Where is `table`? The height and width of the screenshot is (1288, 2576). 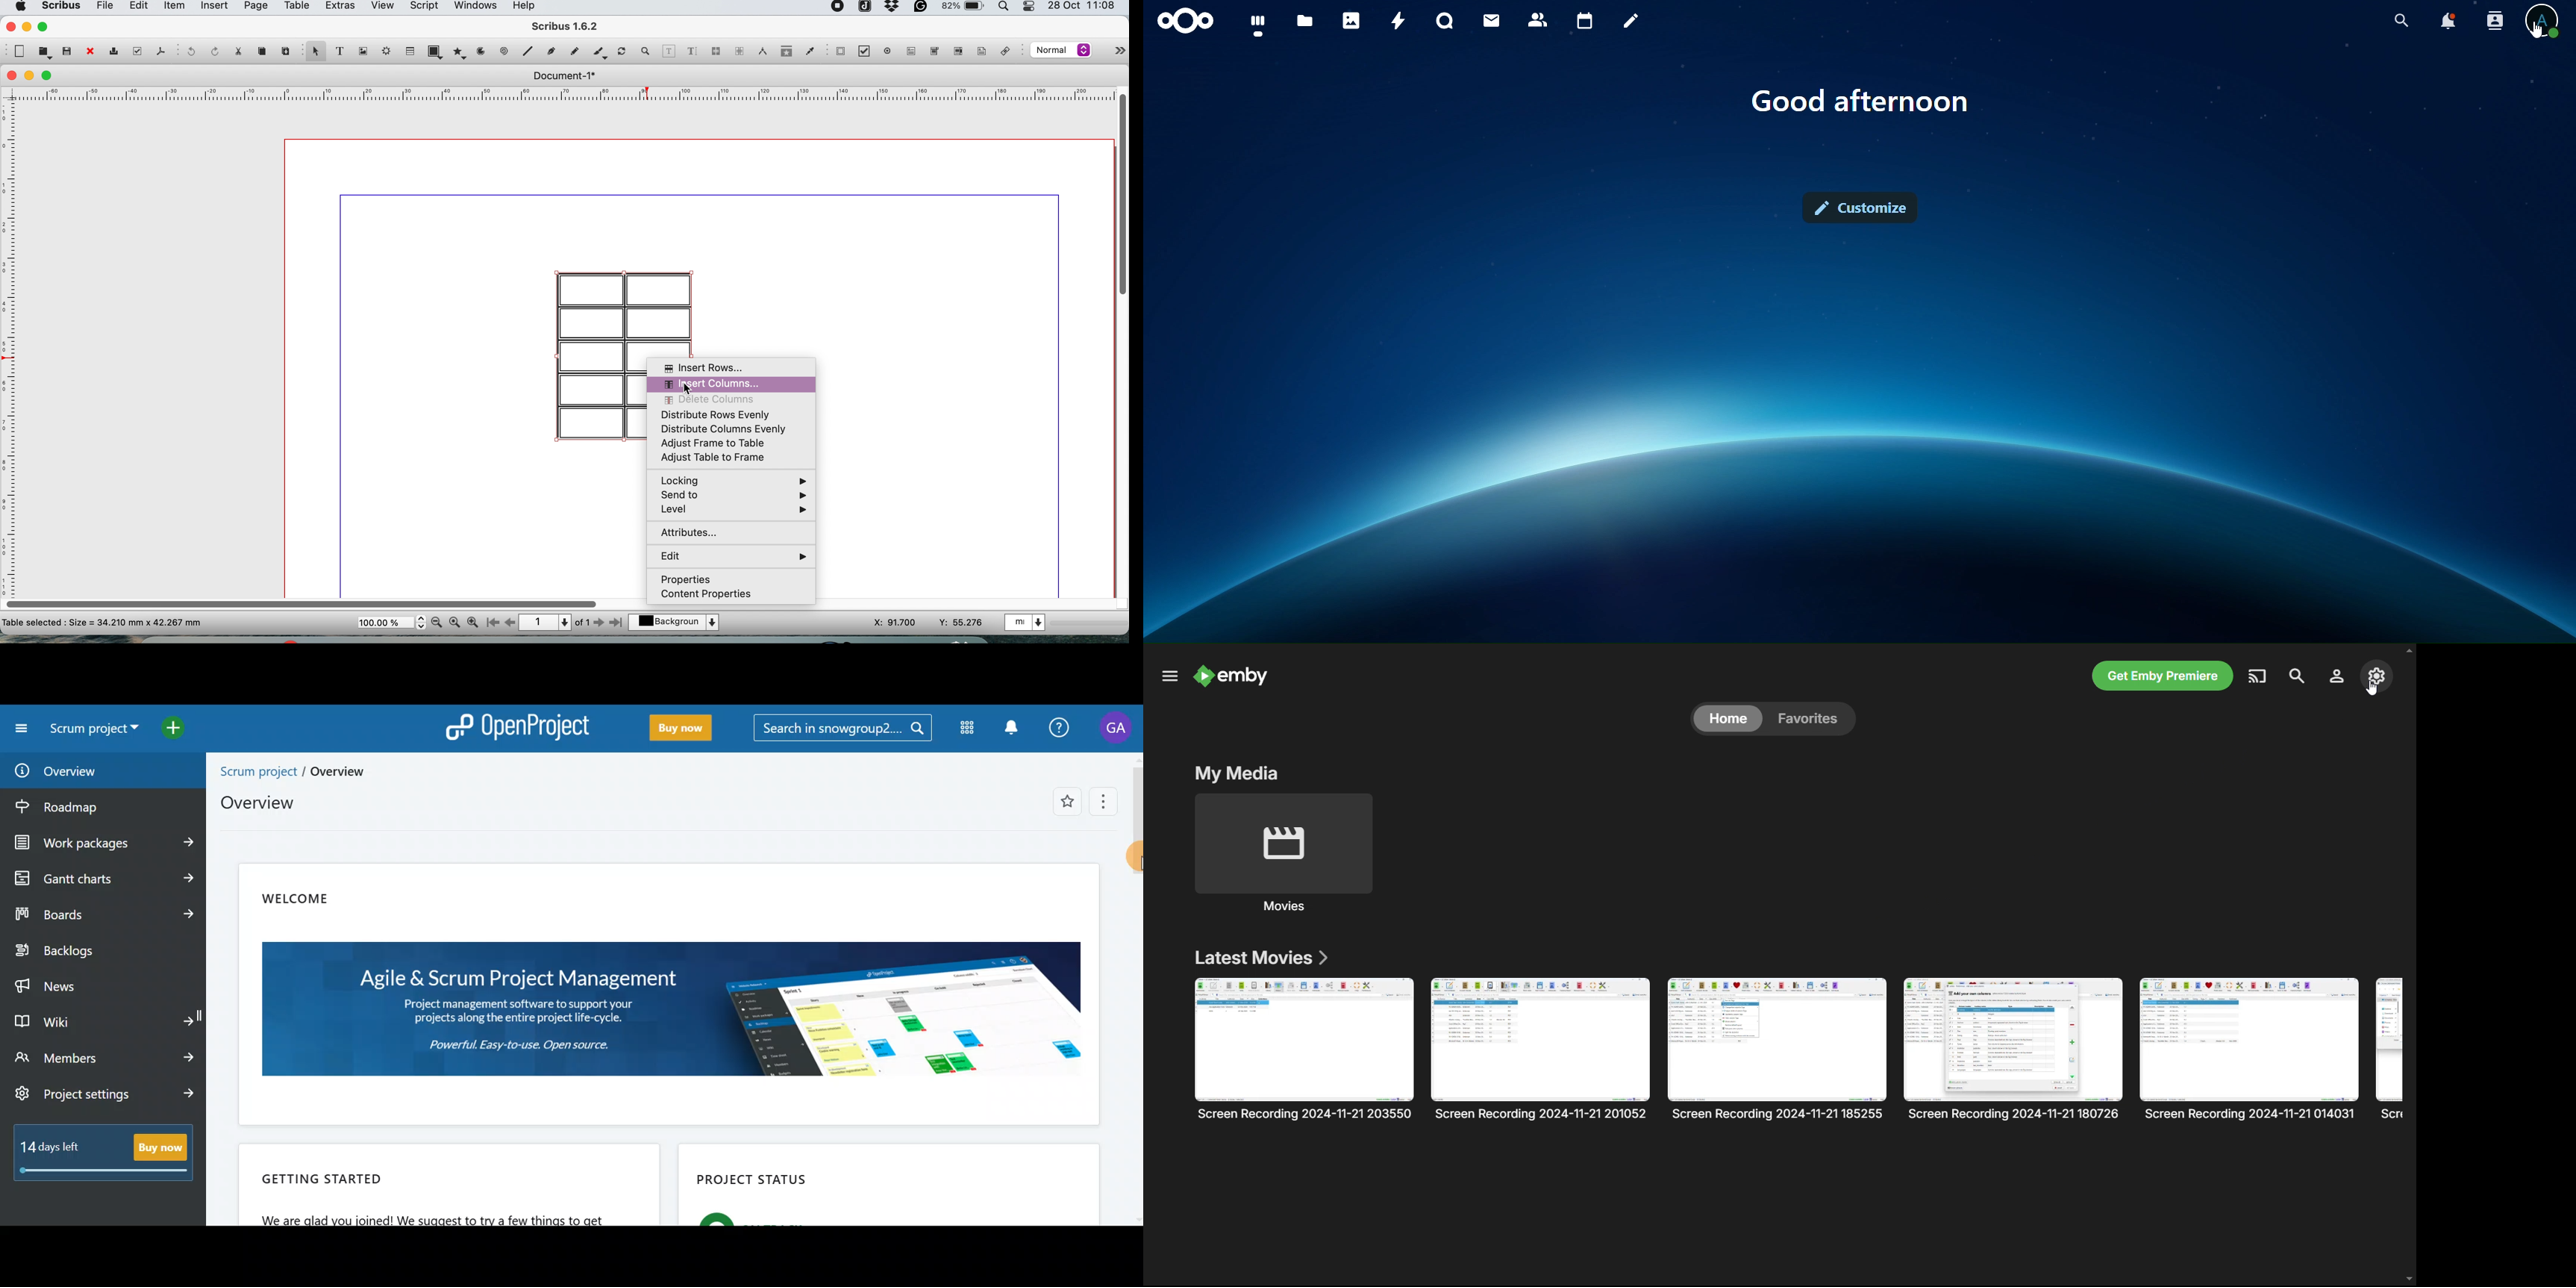 table is located at coordinates (296, 7).